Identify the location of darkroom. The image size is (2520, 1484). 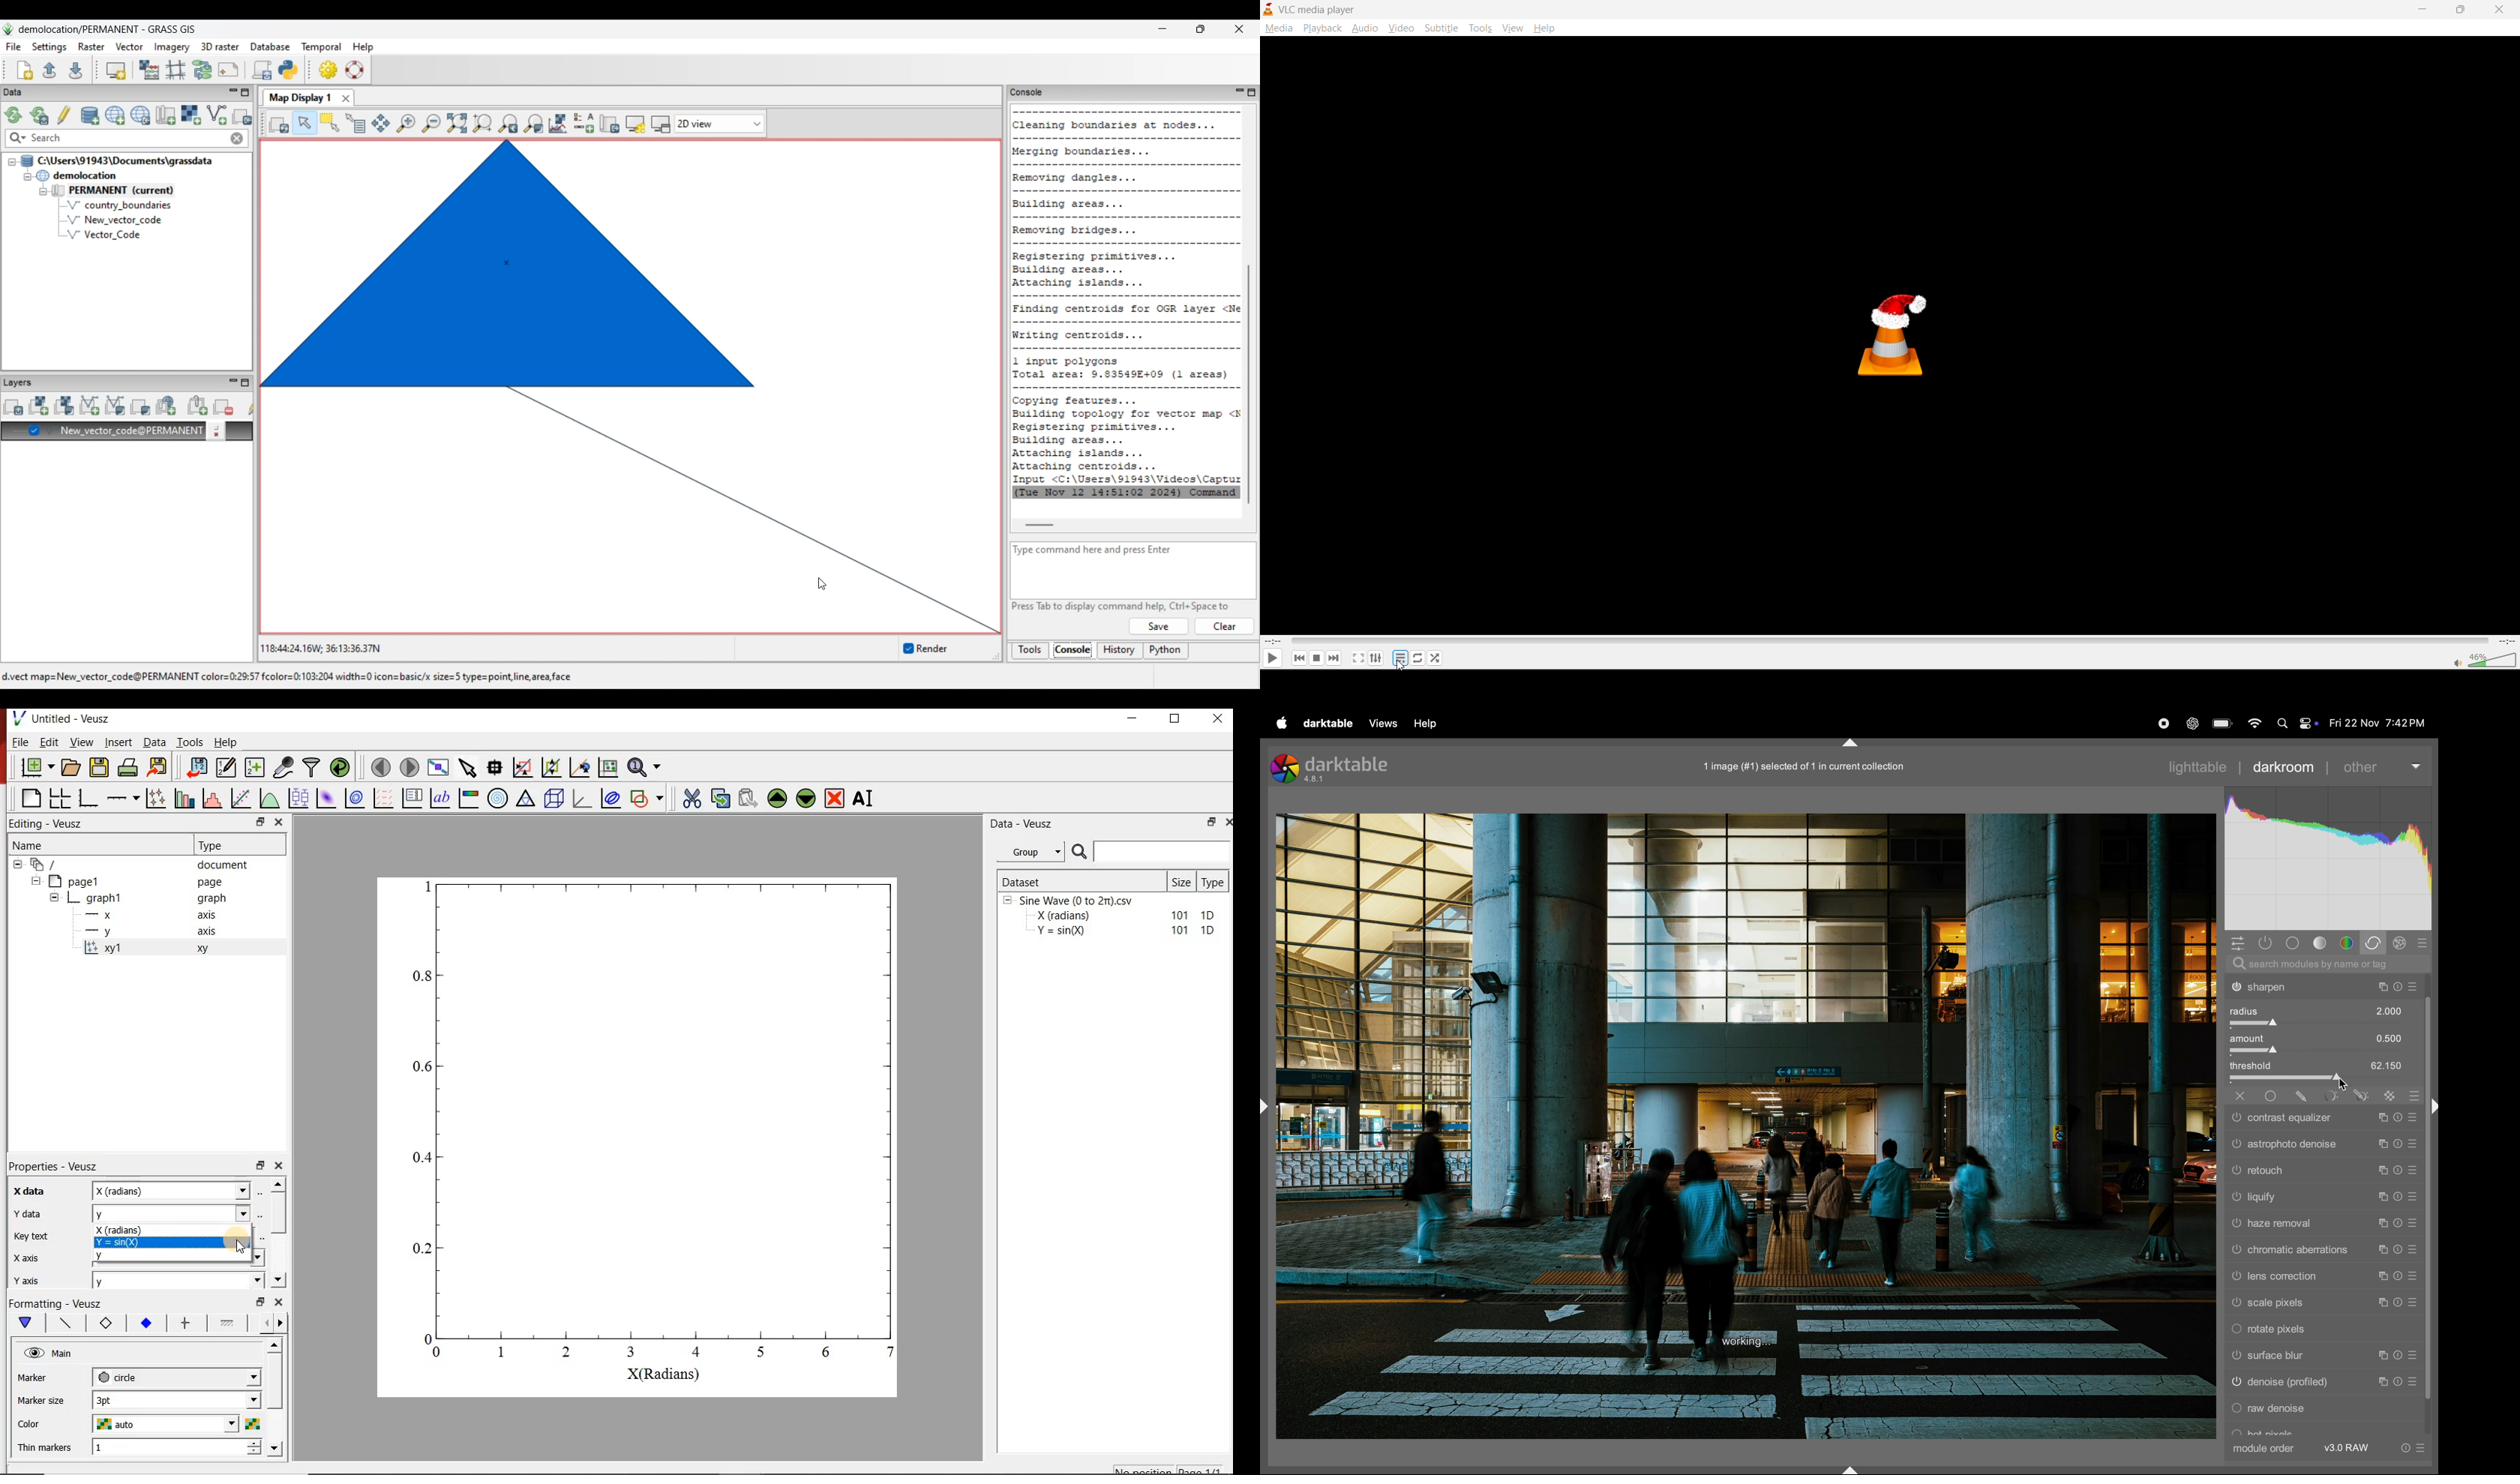
(2285, 768).